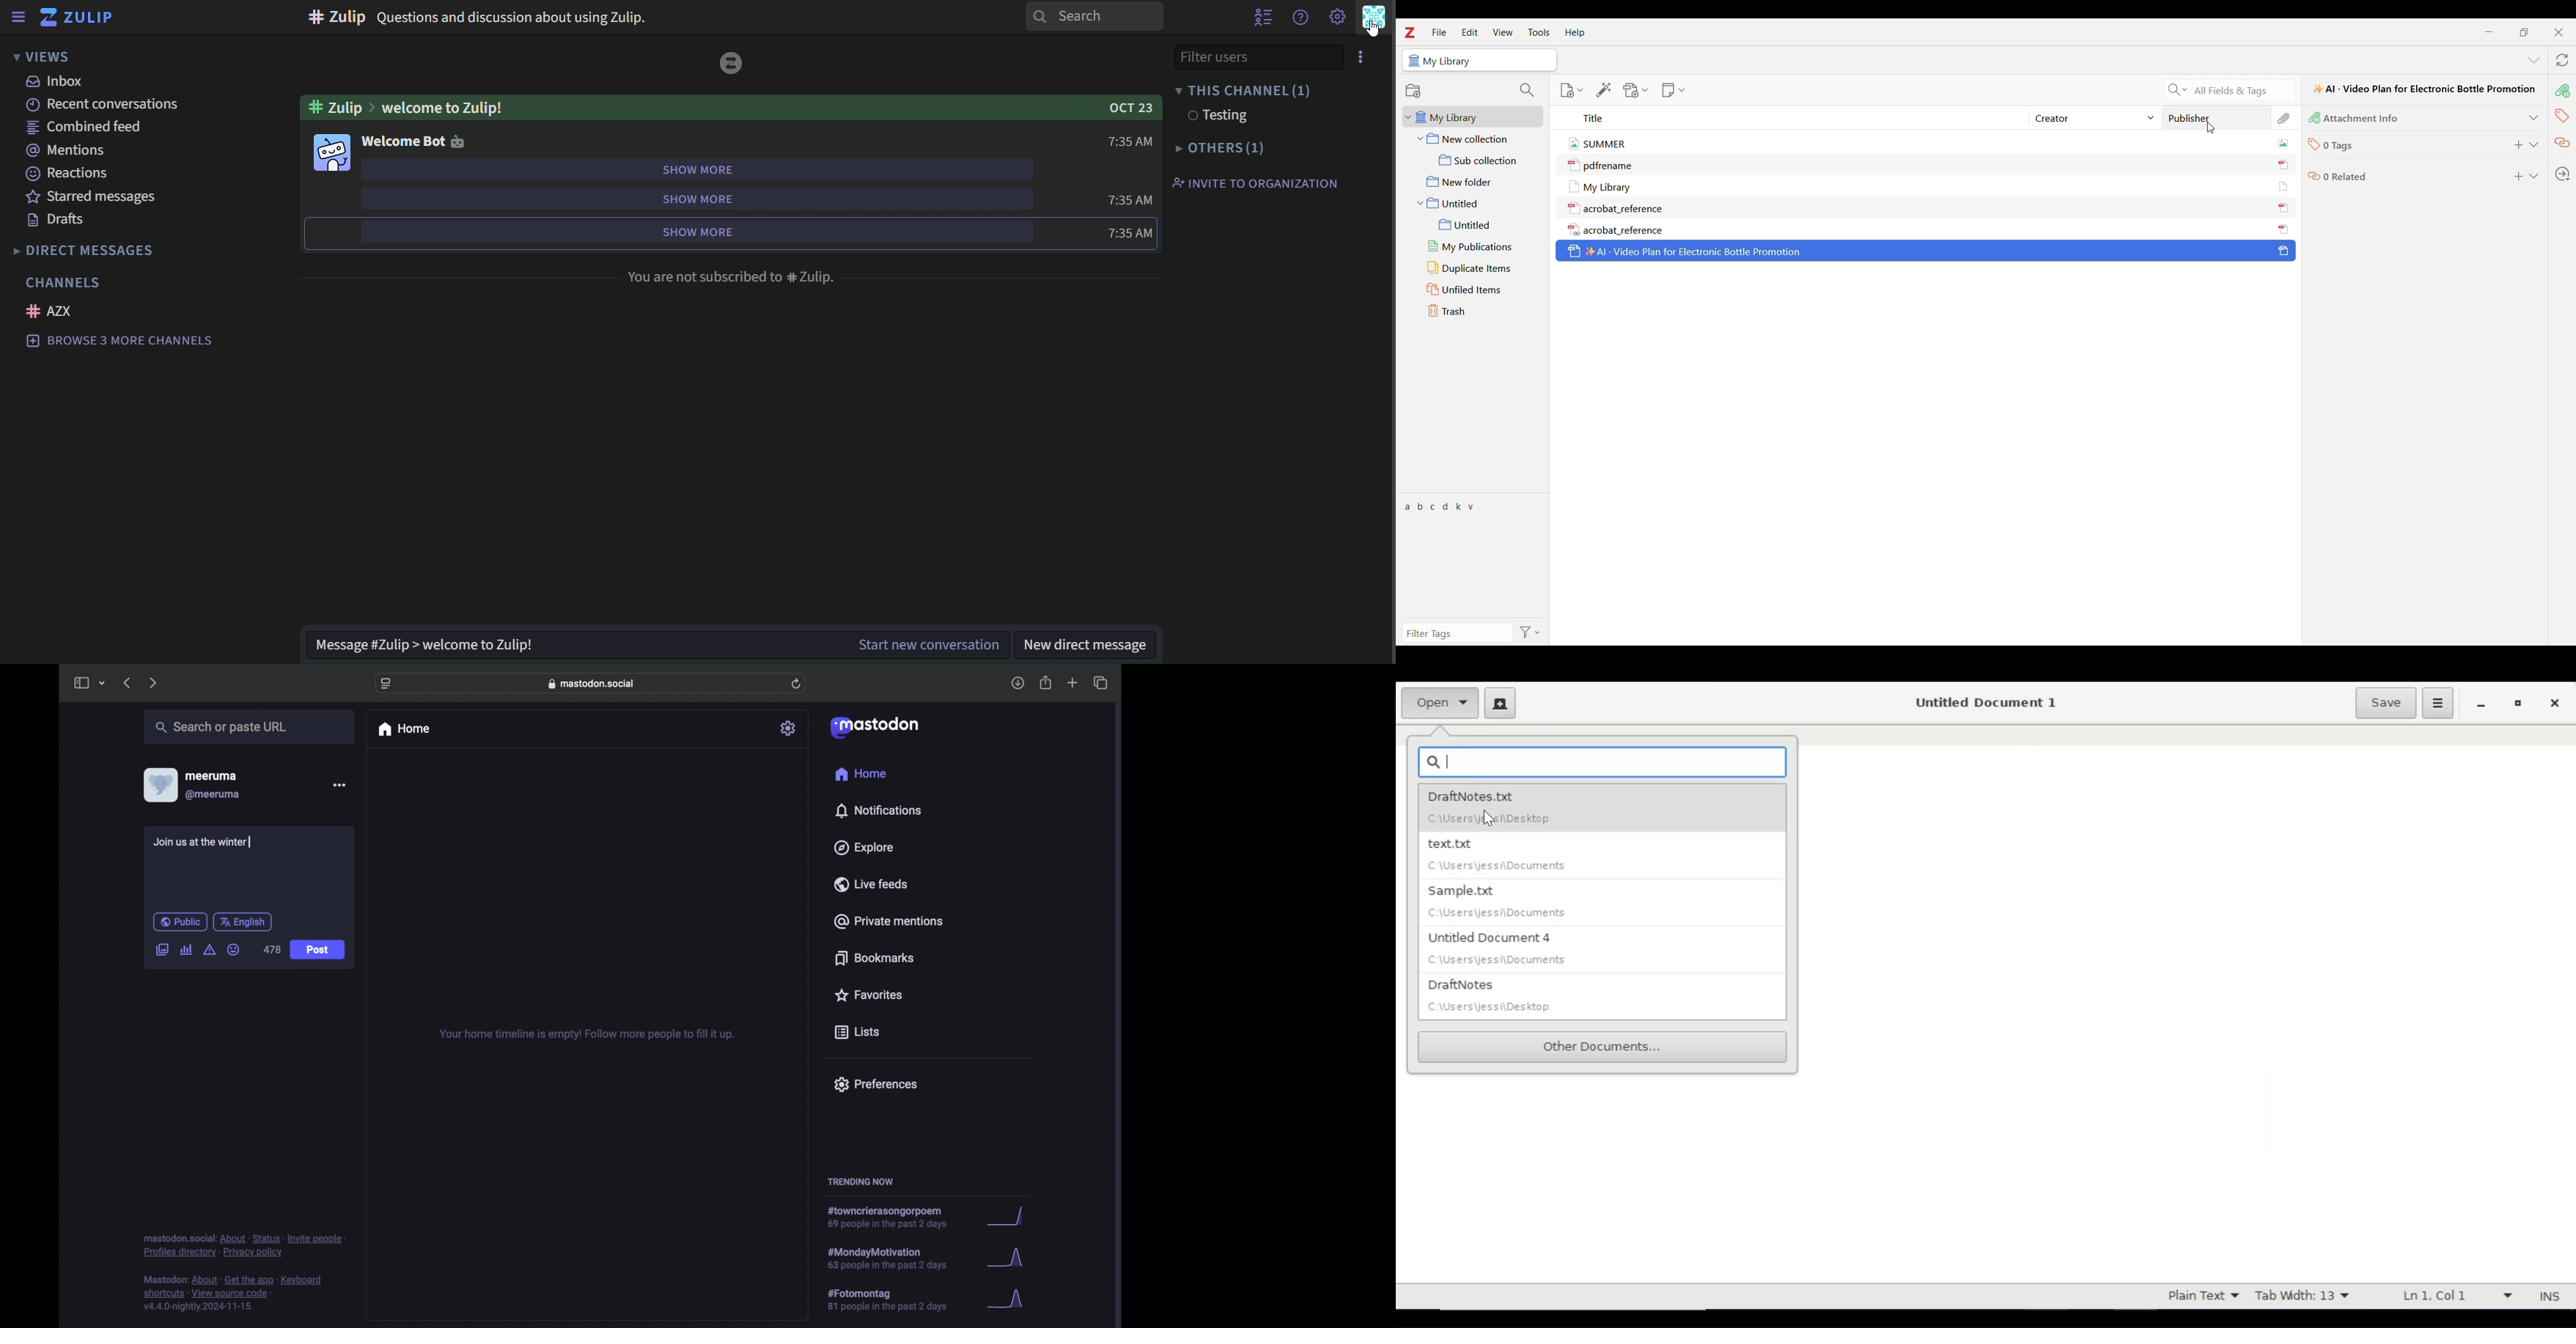 This screenshot has width=2576, height=1344. I want to click on search, so click(1097, 19).